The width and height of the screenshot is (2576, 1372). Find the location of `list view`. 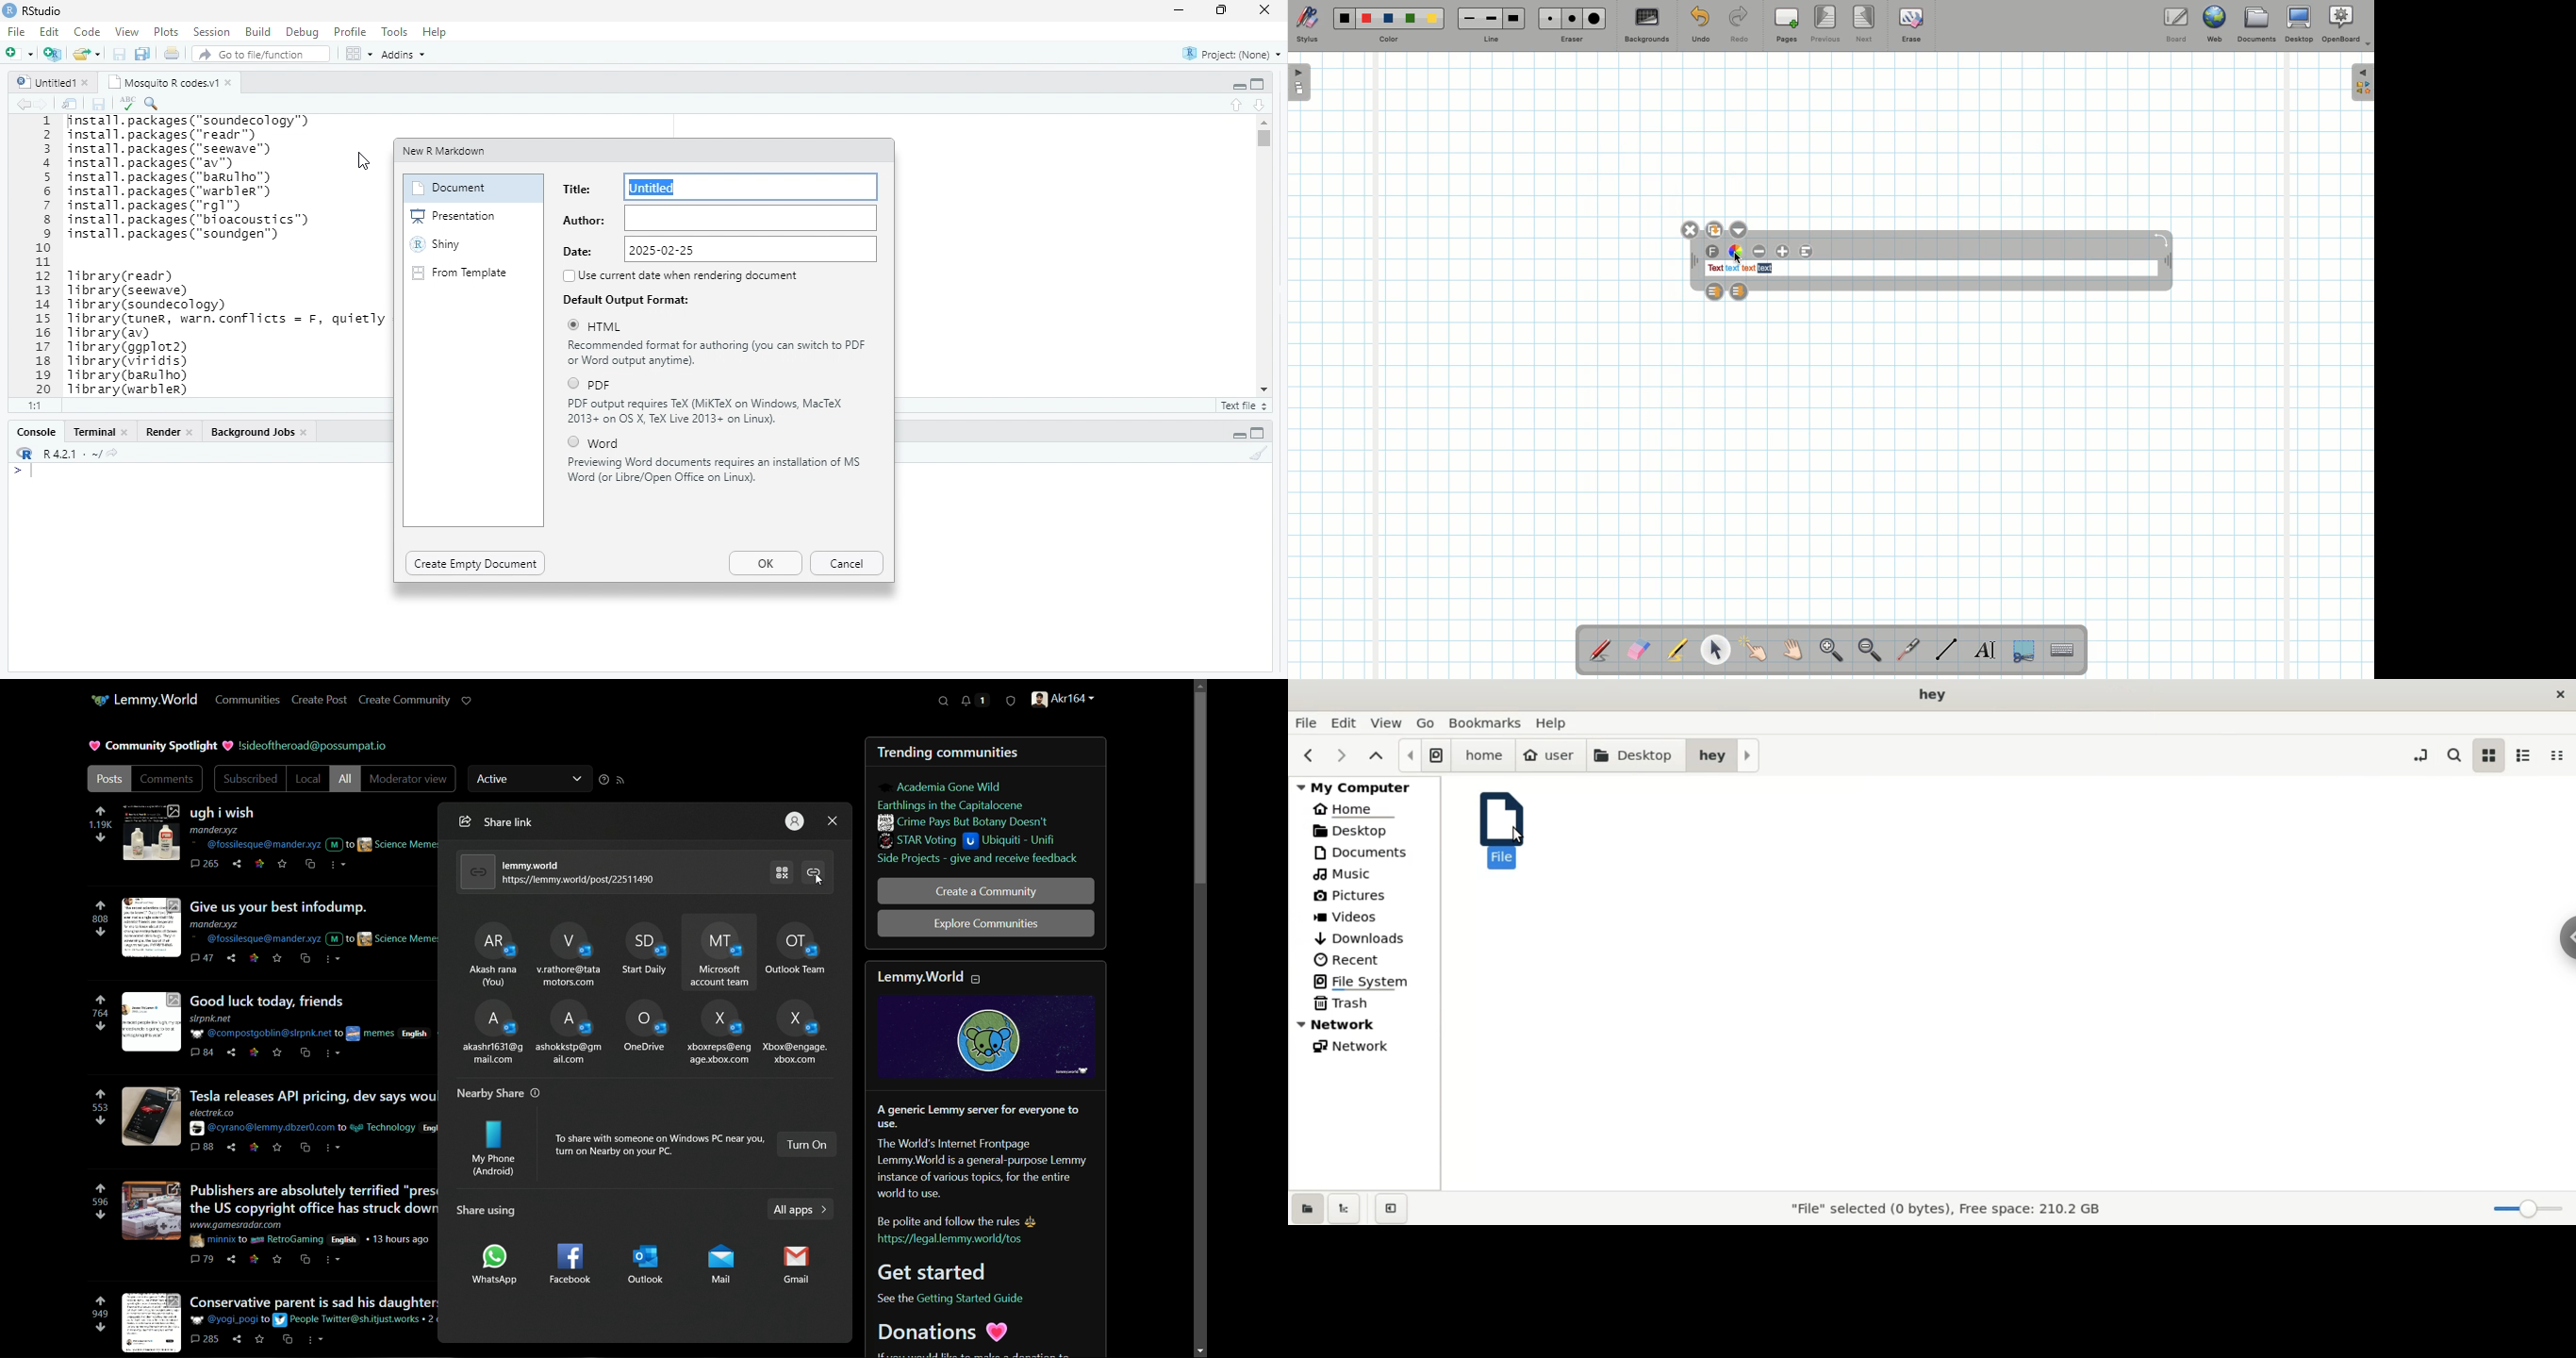

list view is located at coordinates (2528, 755).